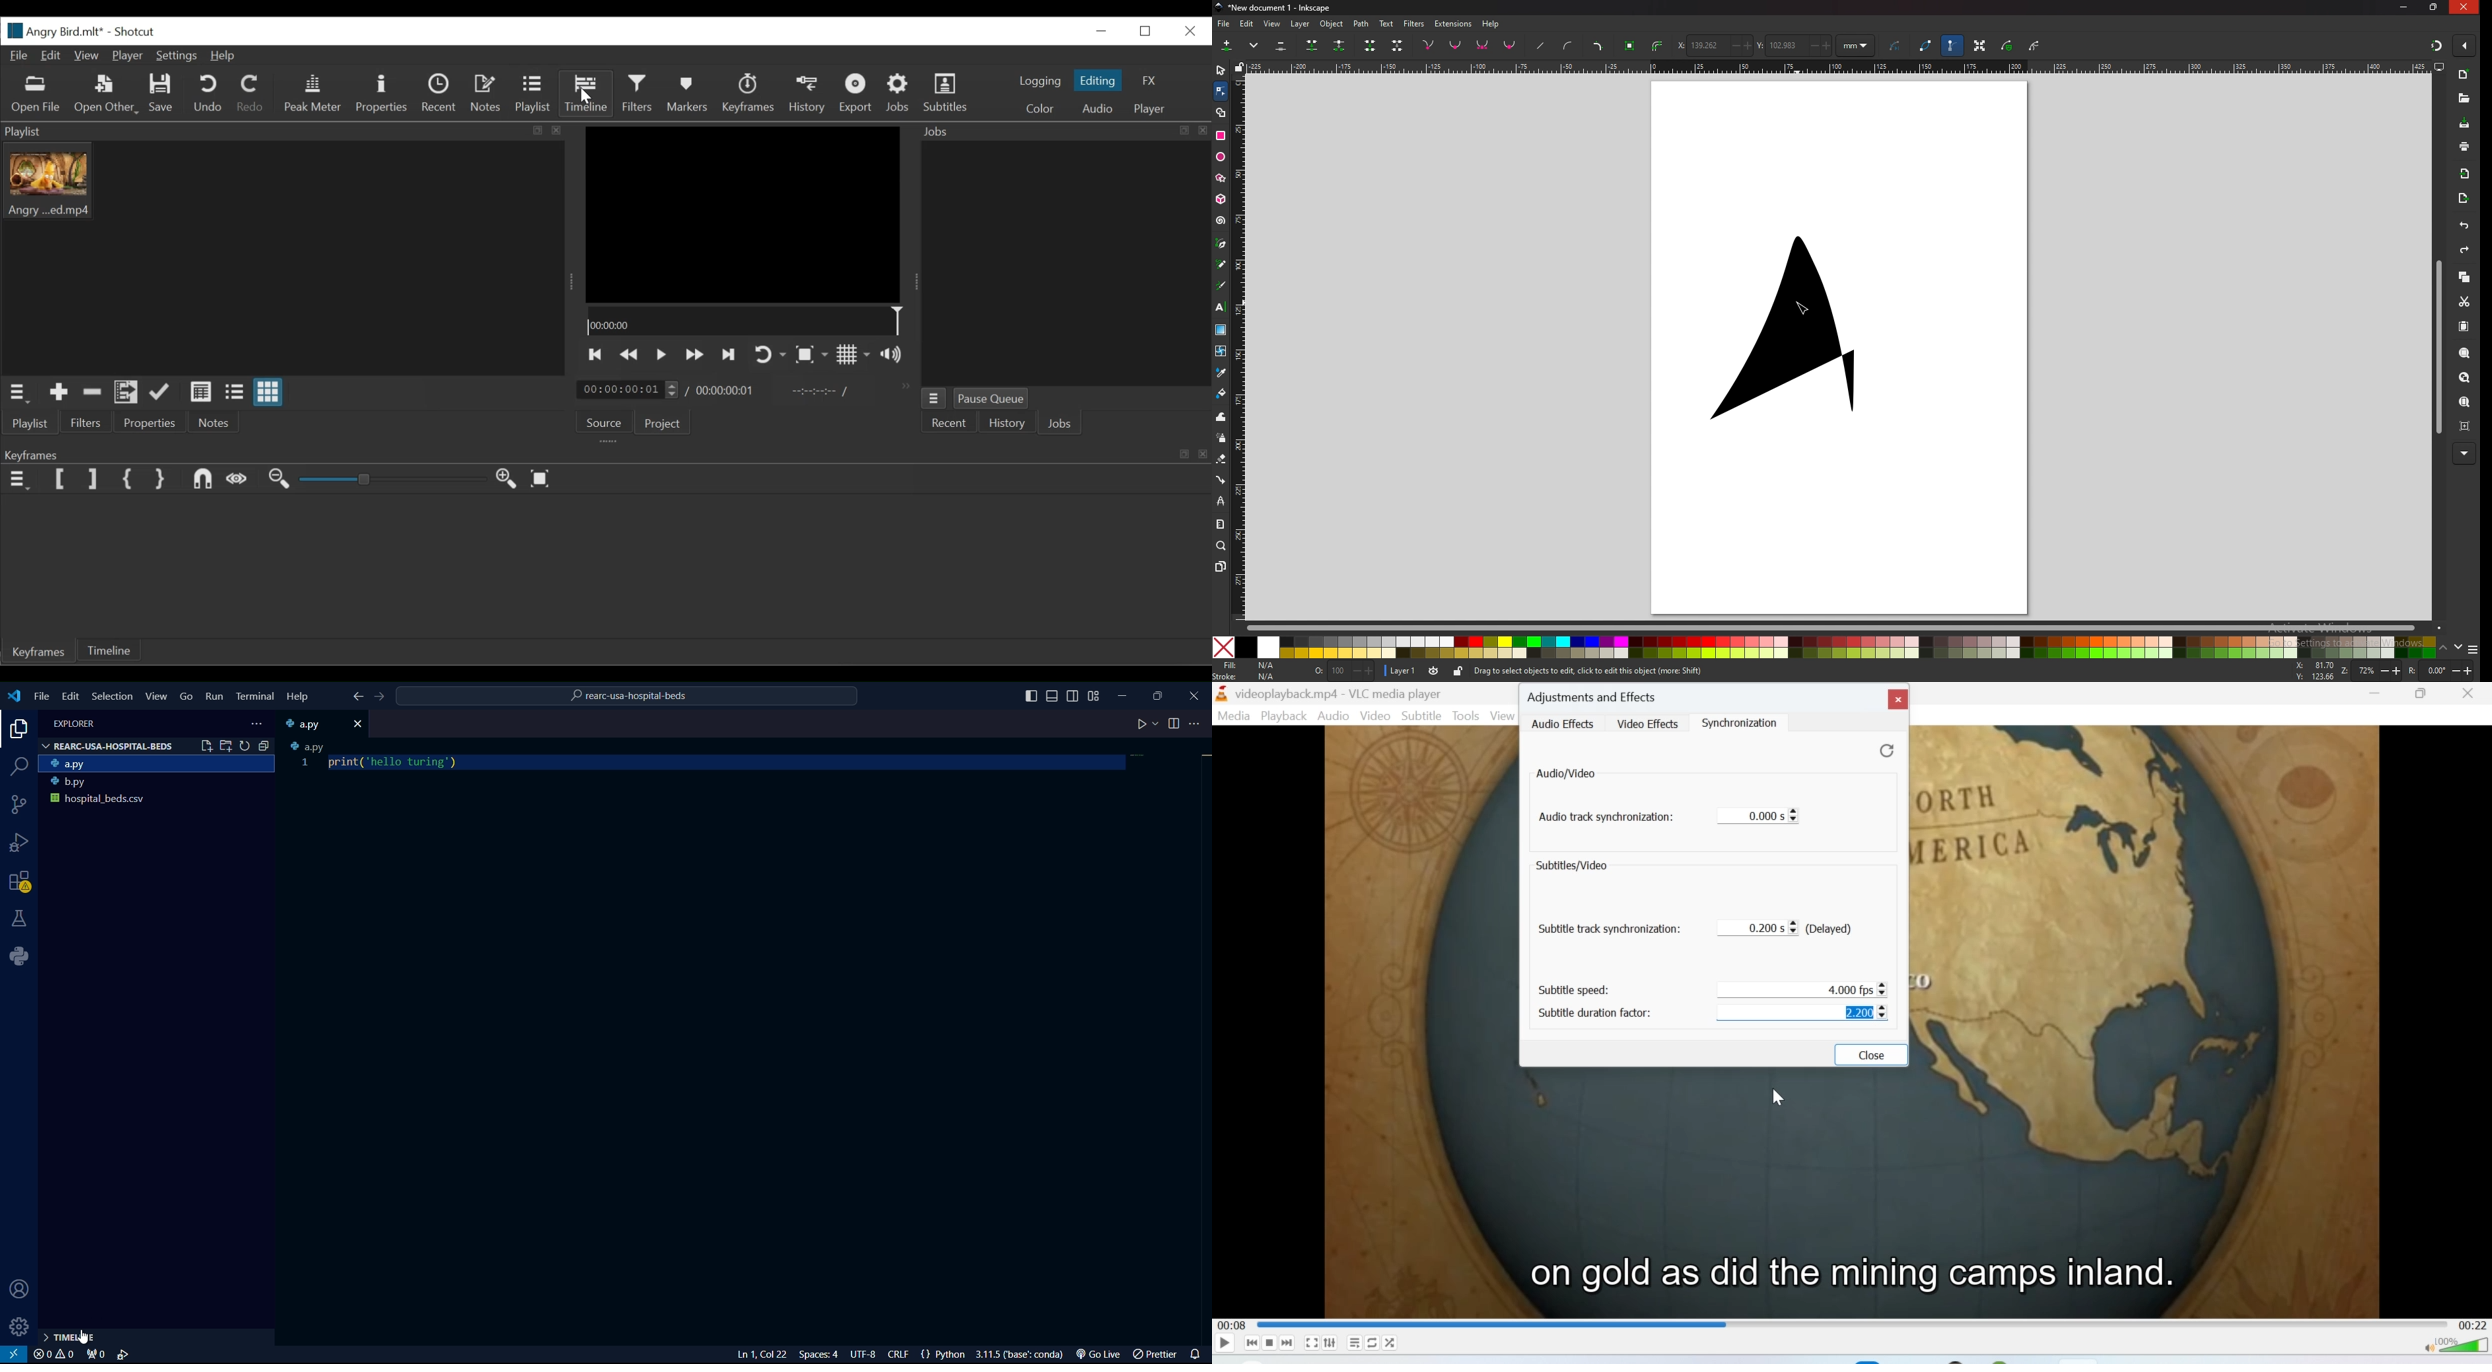 This screenshot has height=1372, width=2492. Describe the element at coordinates (587, 97) in the screenshot. I see `Cursor` at that location.